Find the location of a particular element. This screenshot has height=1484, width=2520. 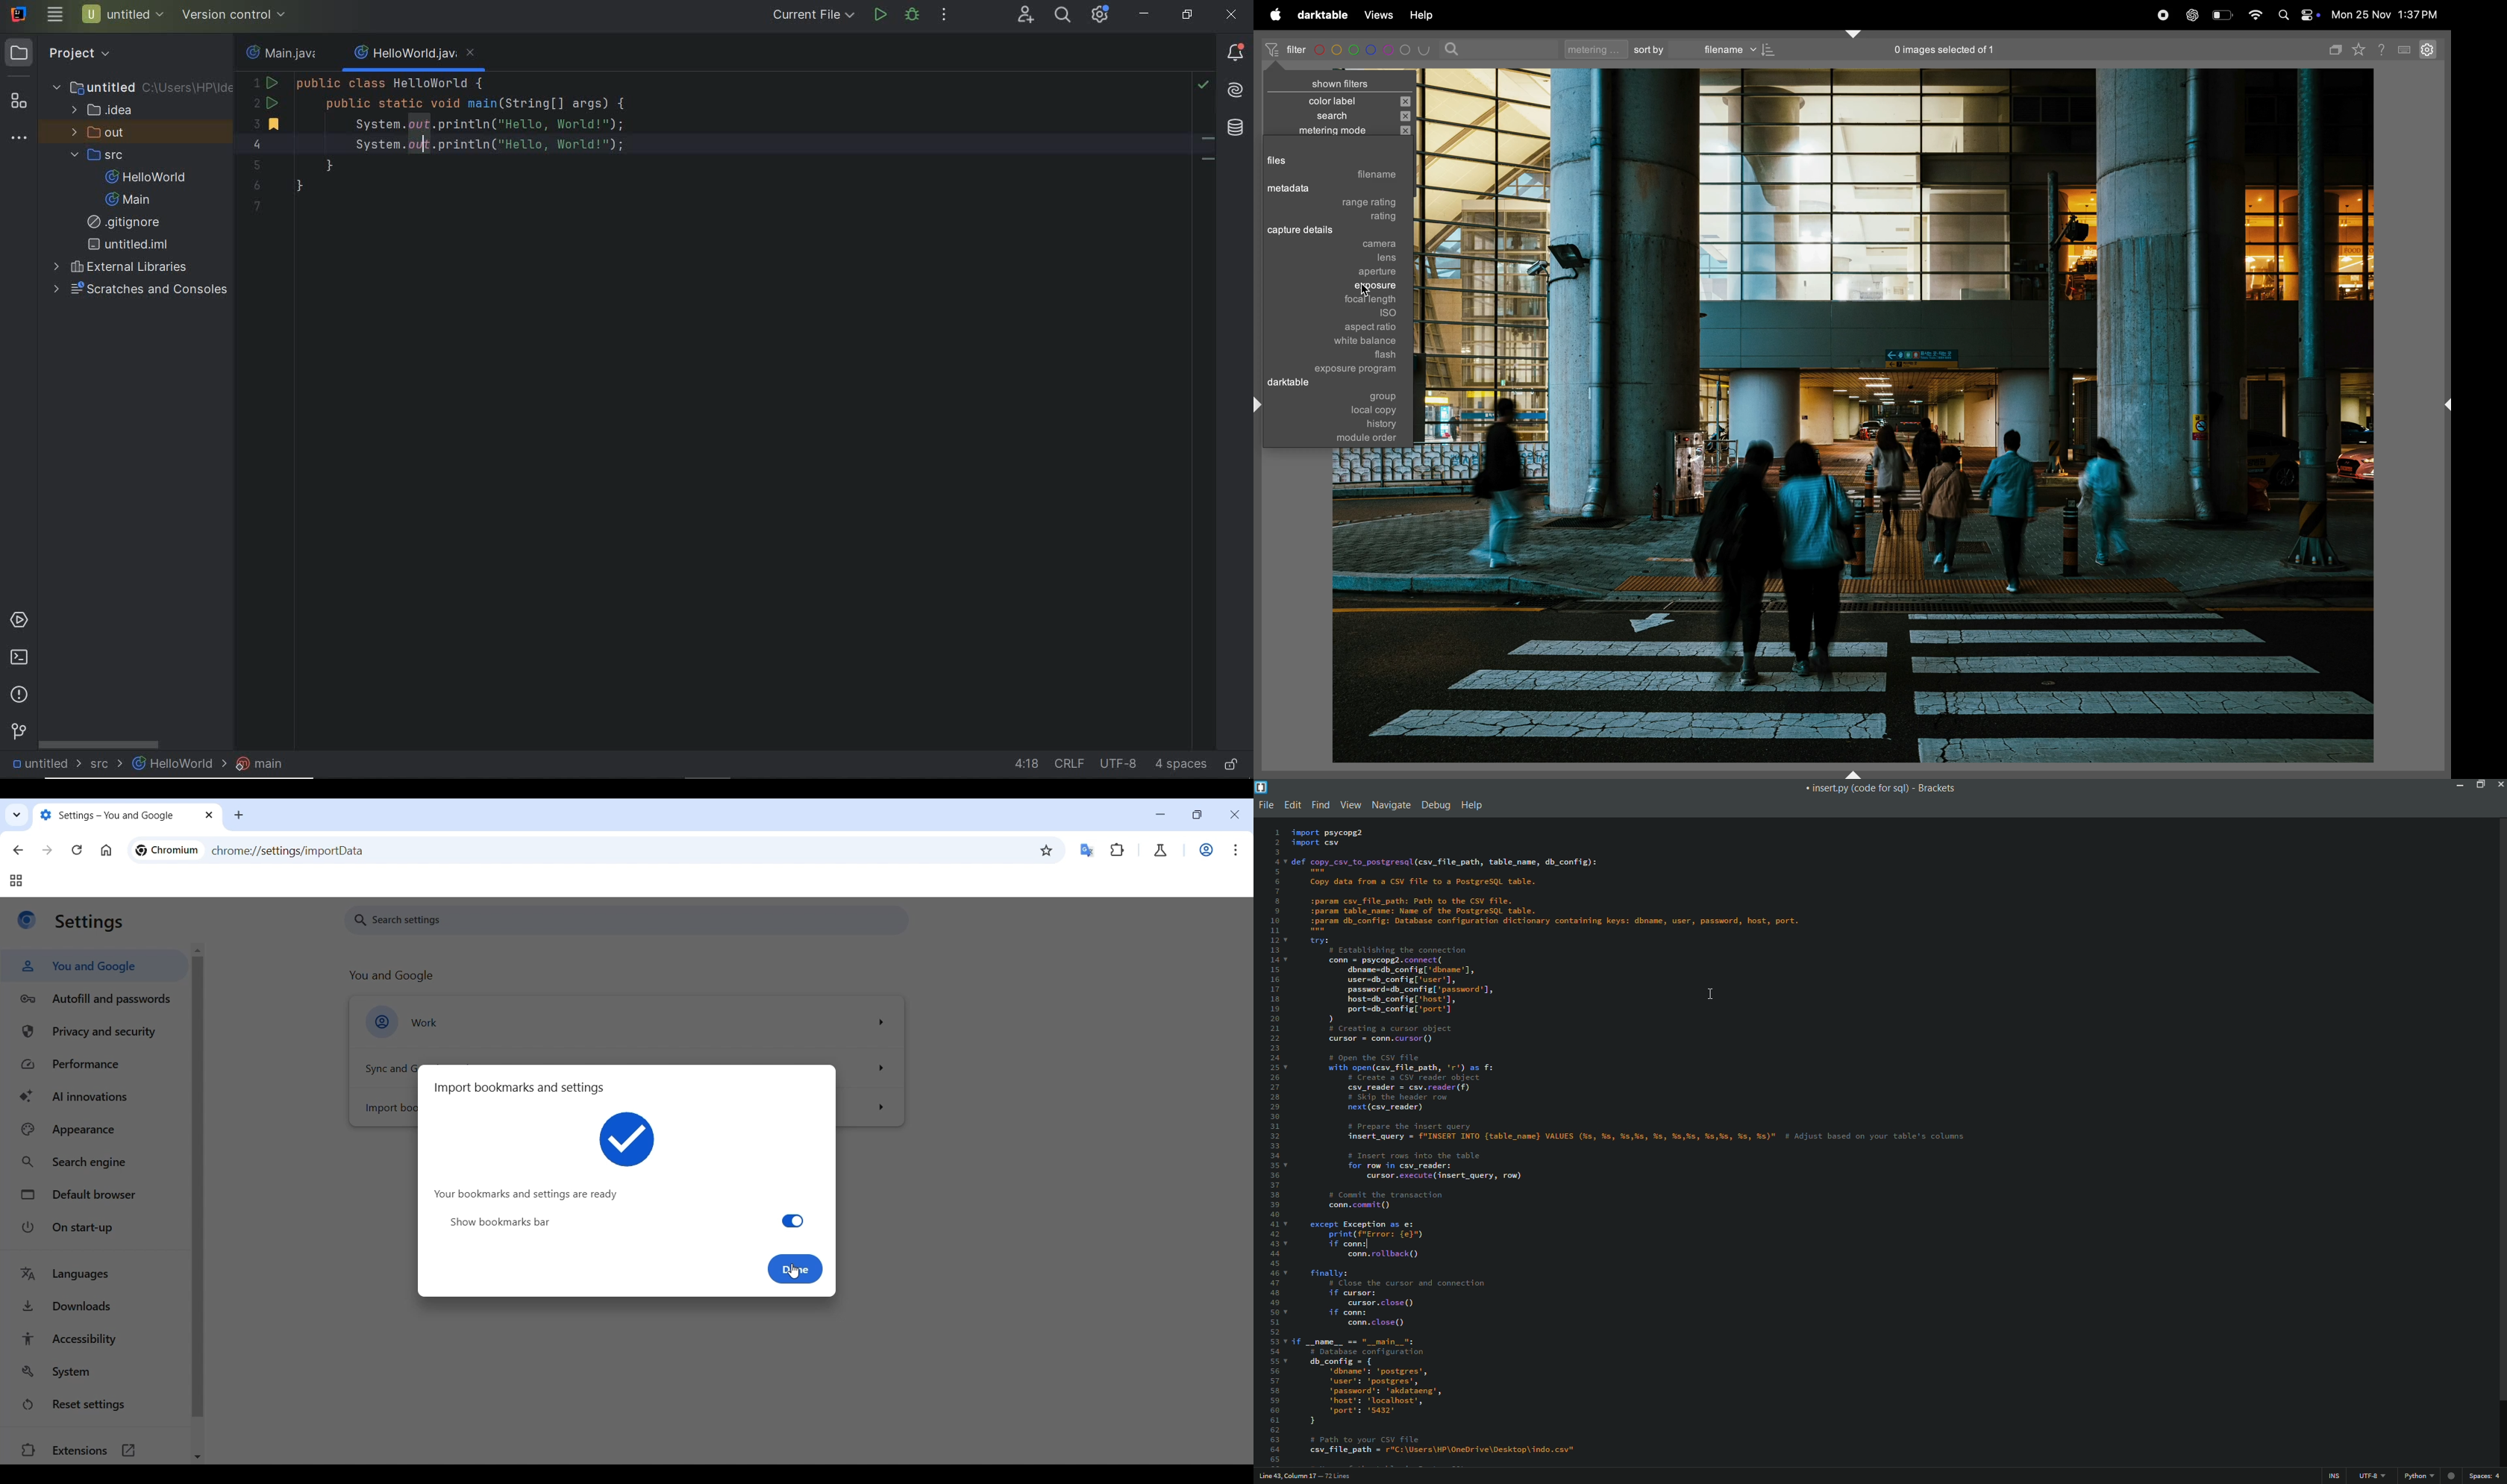

filter is located at coordinates (1285, 50).